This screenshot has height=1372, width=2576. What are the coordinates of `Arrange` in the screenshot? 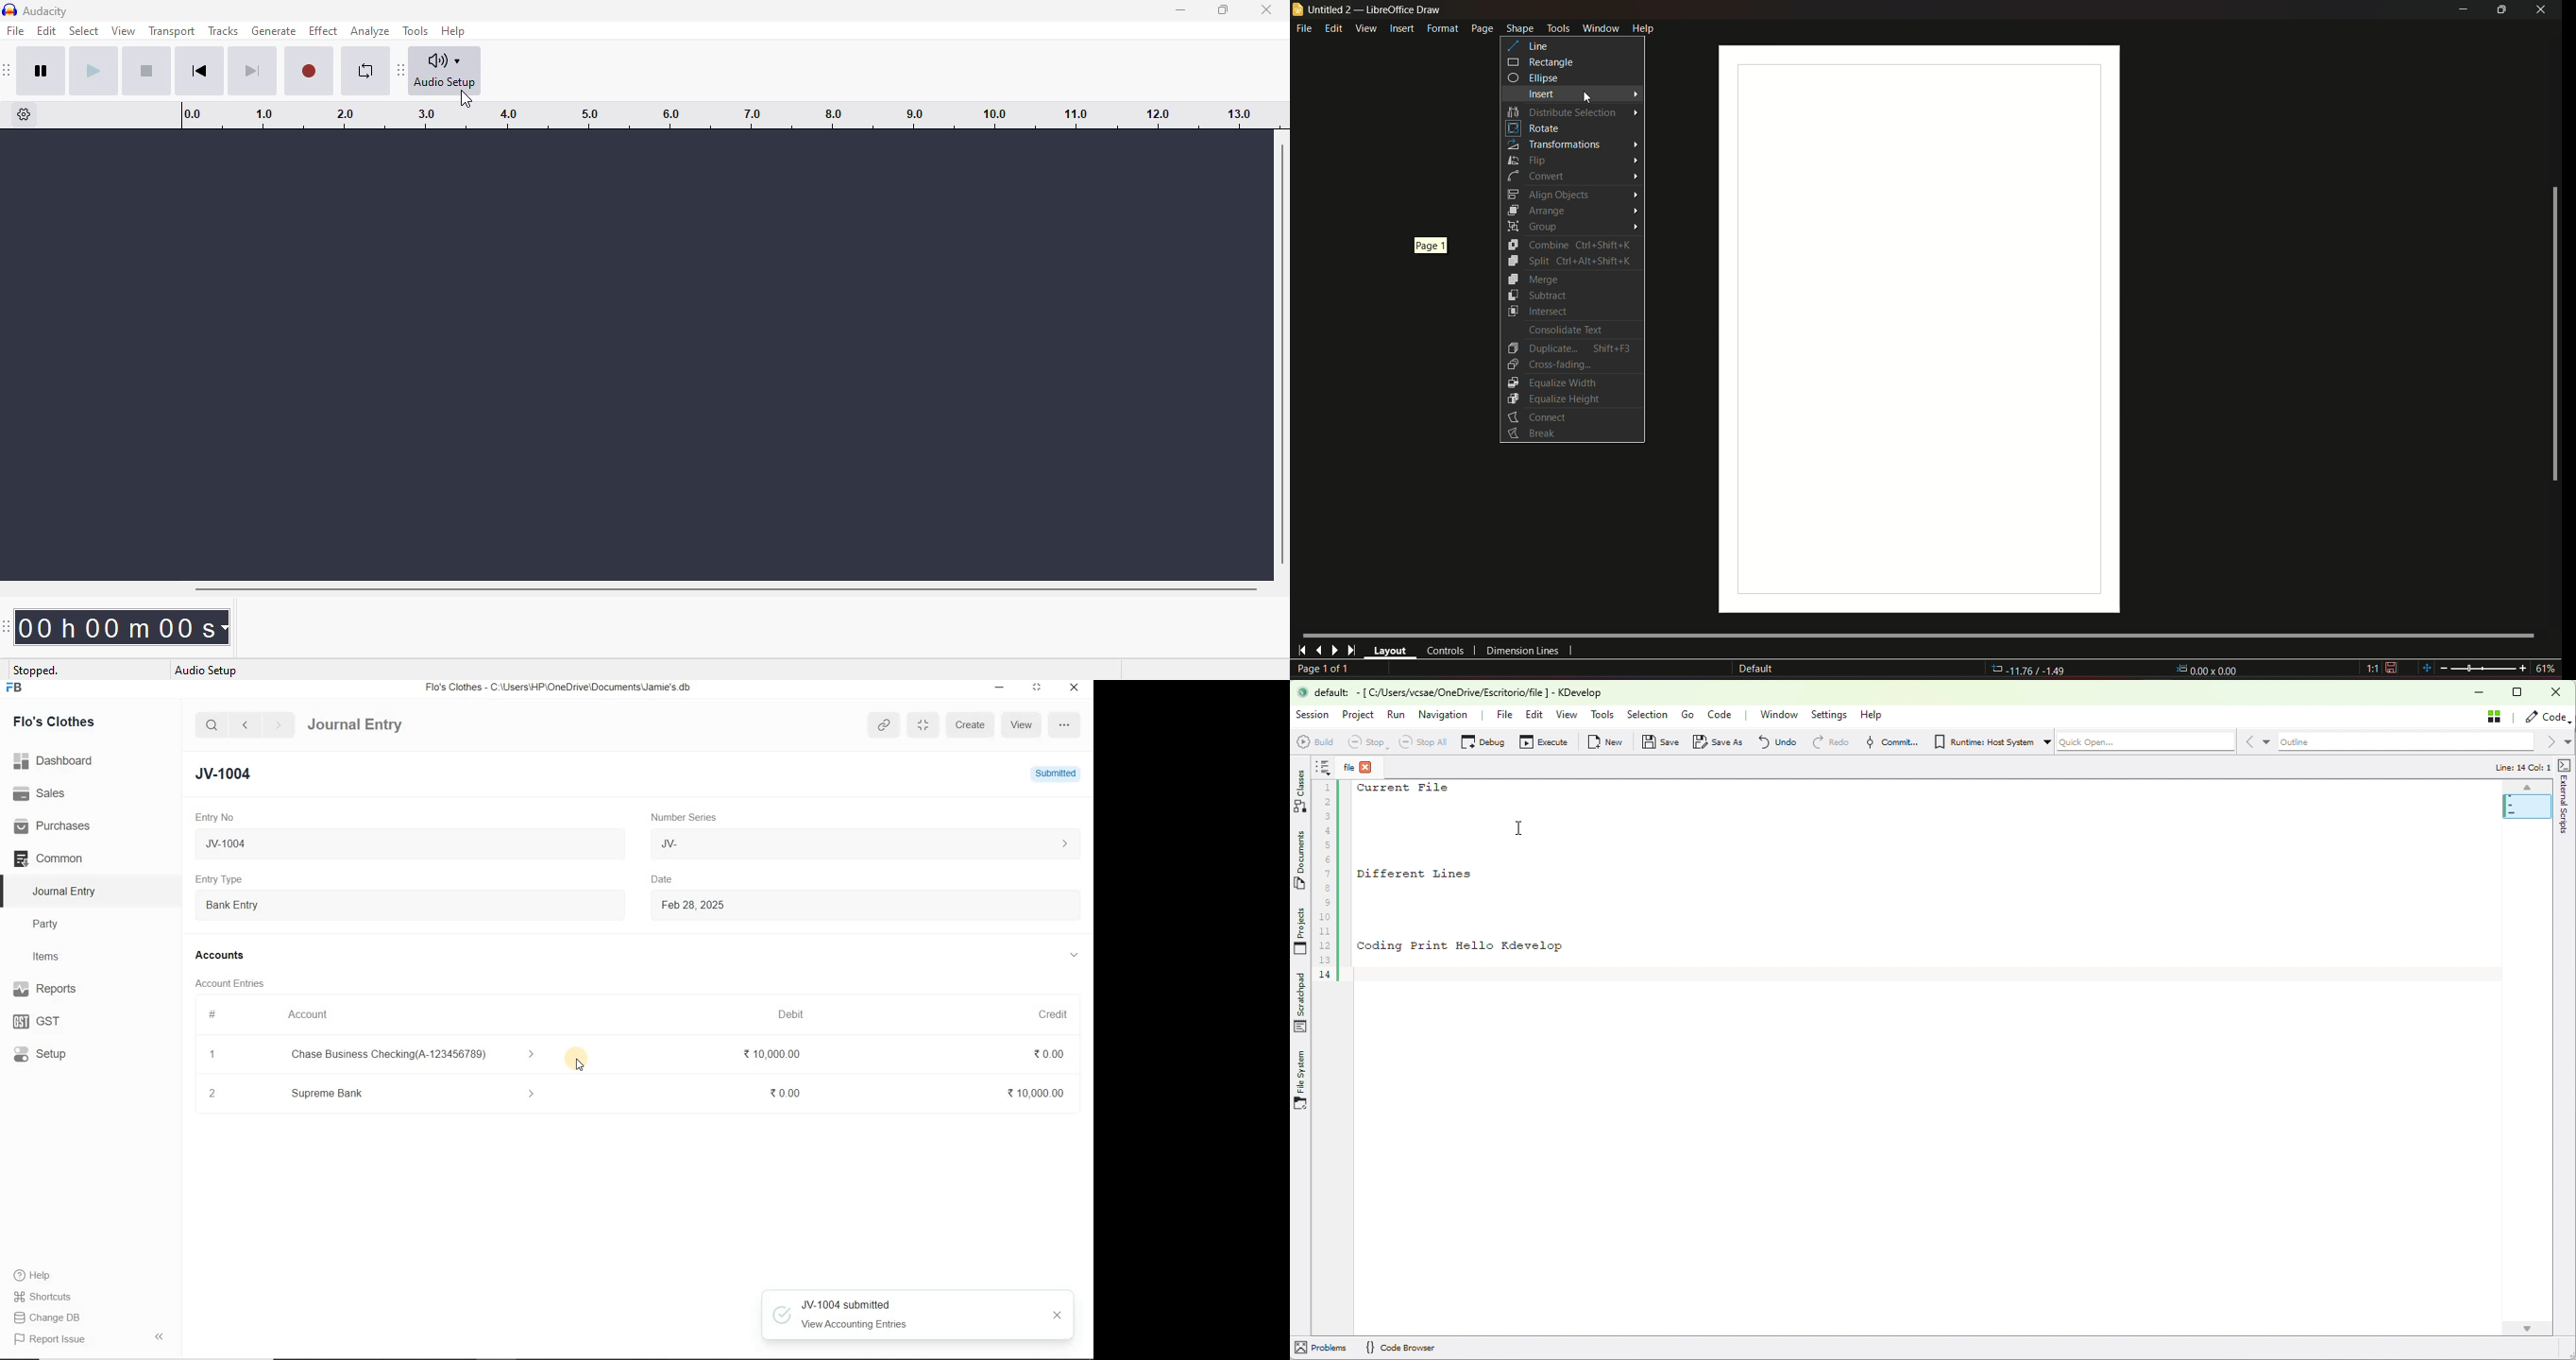 It's located at (1541, 211).